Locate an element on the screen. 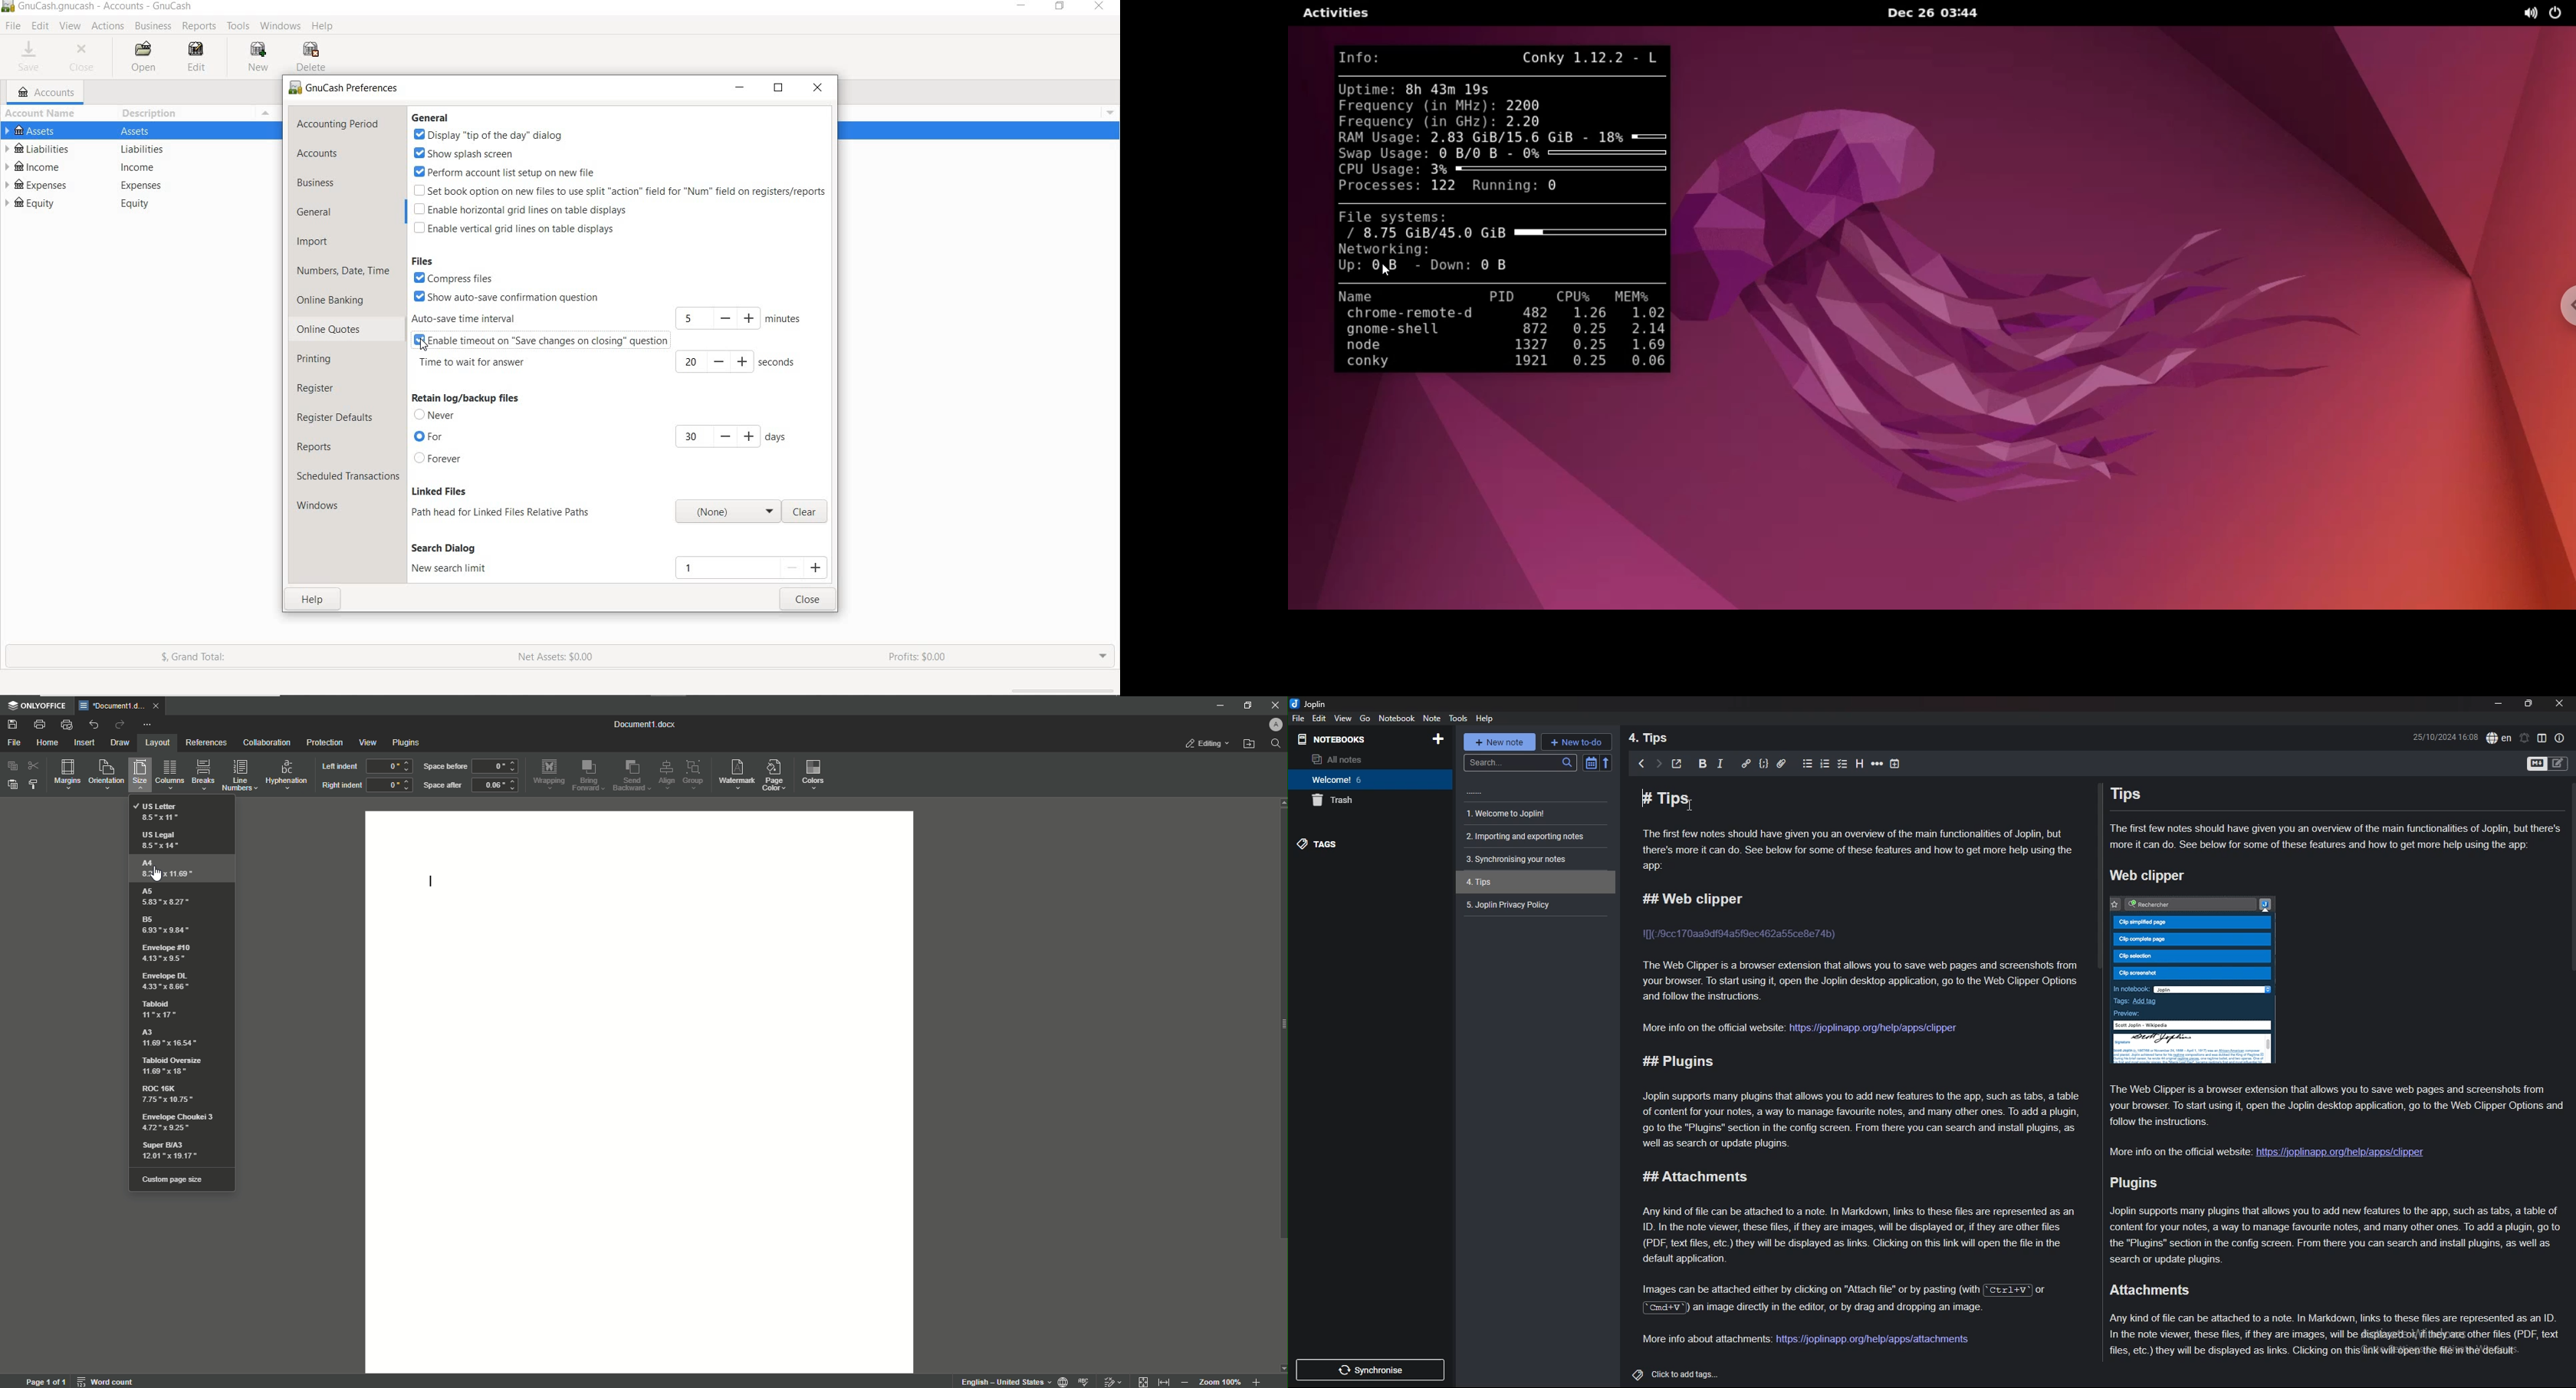 Image resolution: width=2576 pixels, height=1400 pixels. Search is located at coordinates (1274, 747).